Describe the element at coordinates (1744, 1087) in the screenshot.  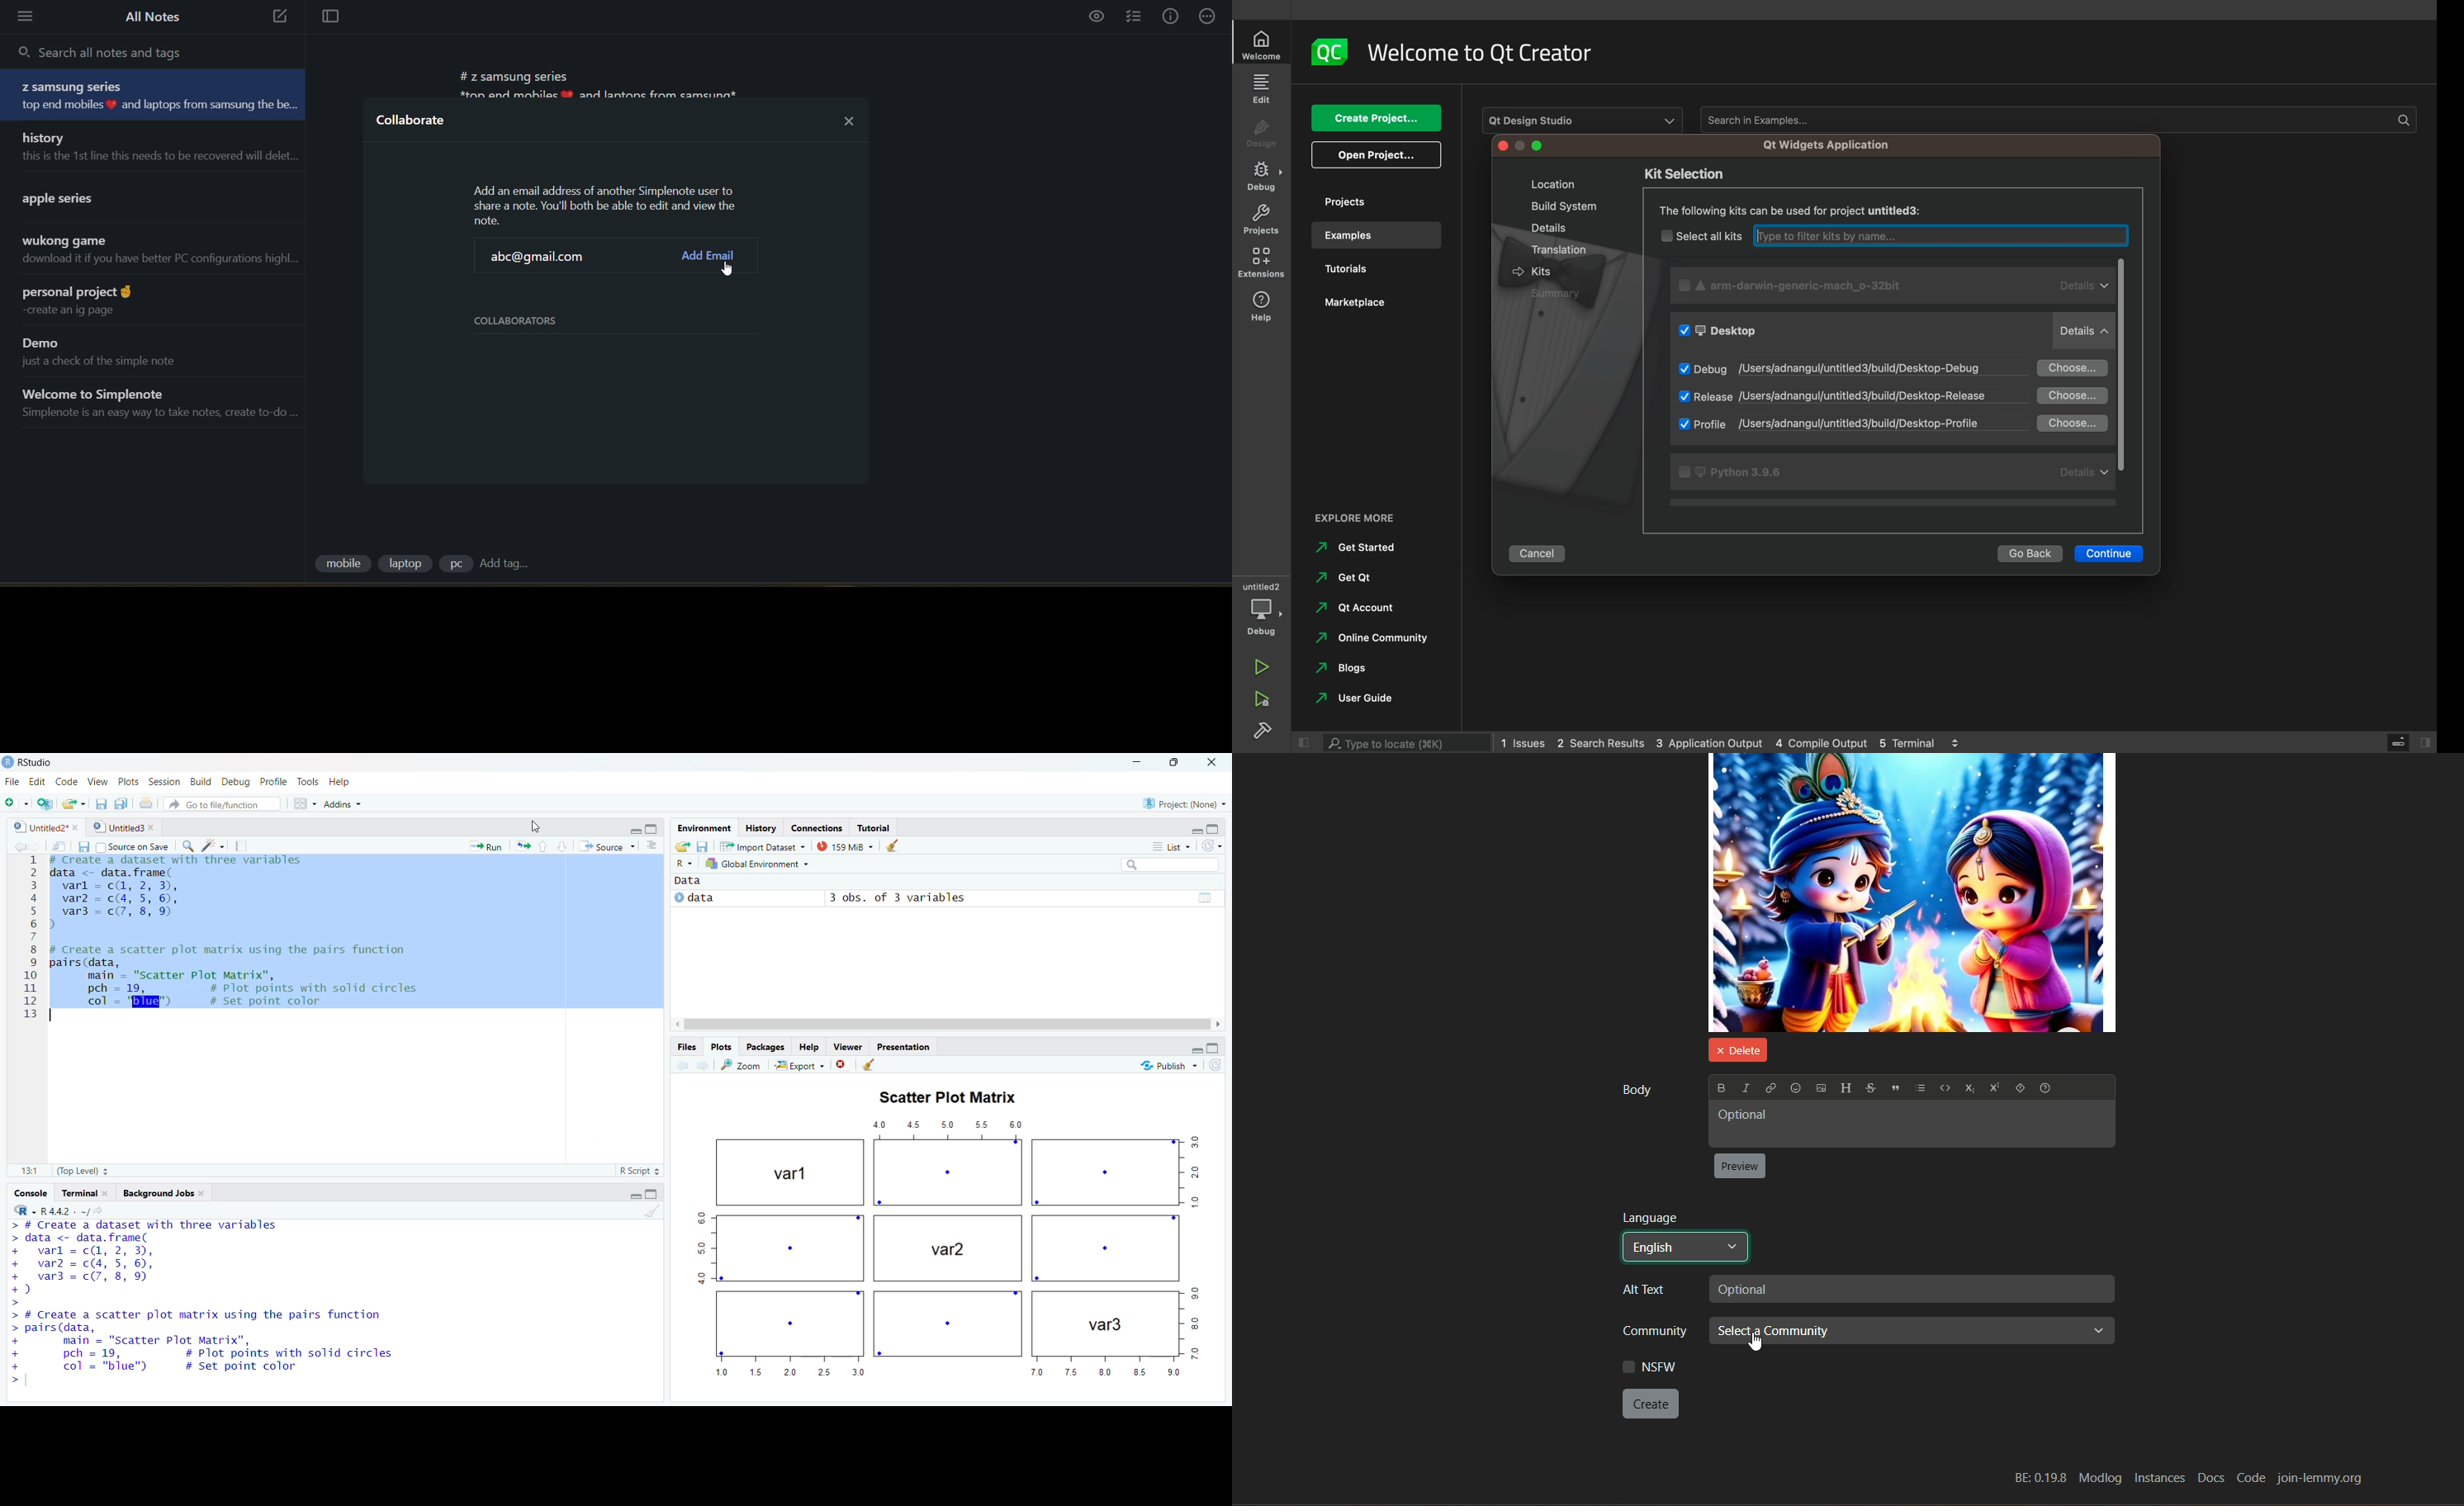
I see `italic` at that location.